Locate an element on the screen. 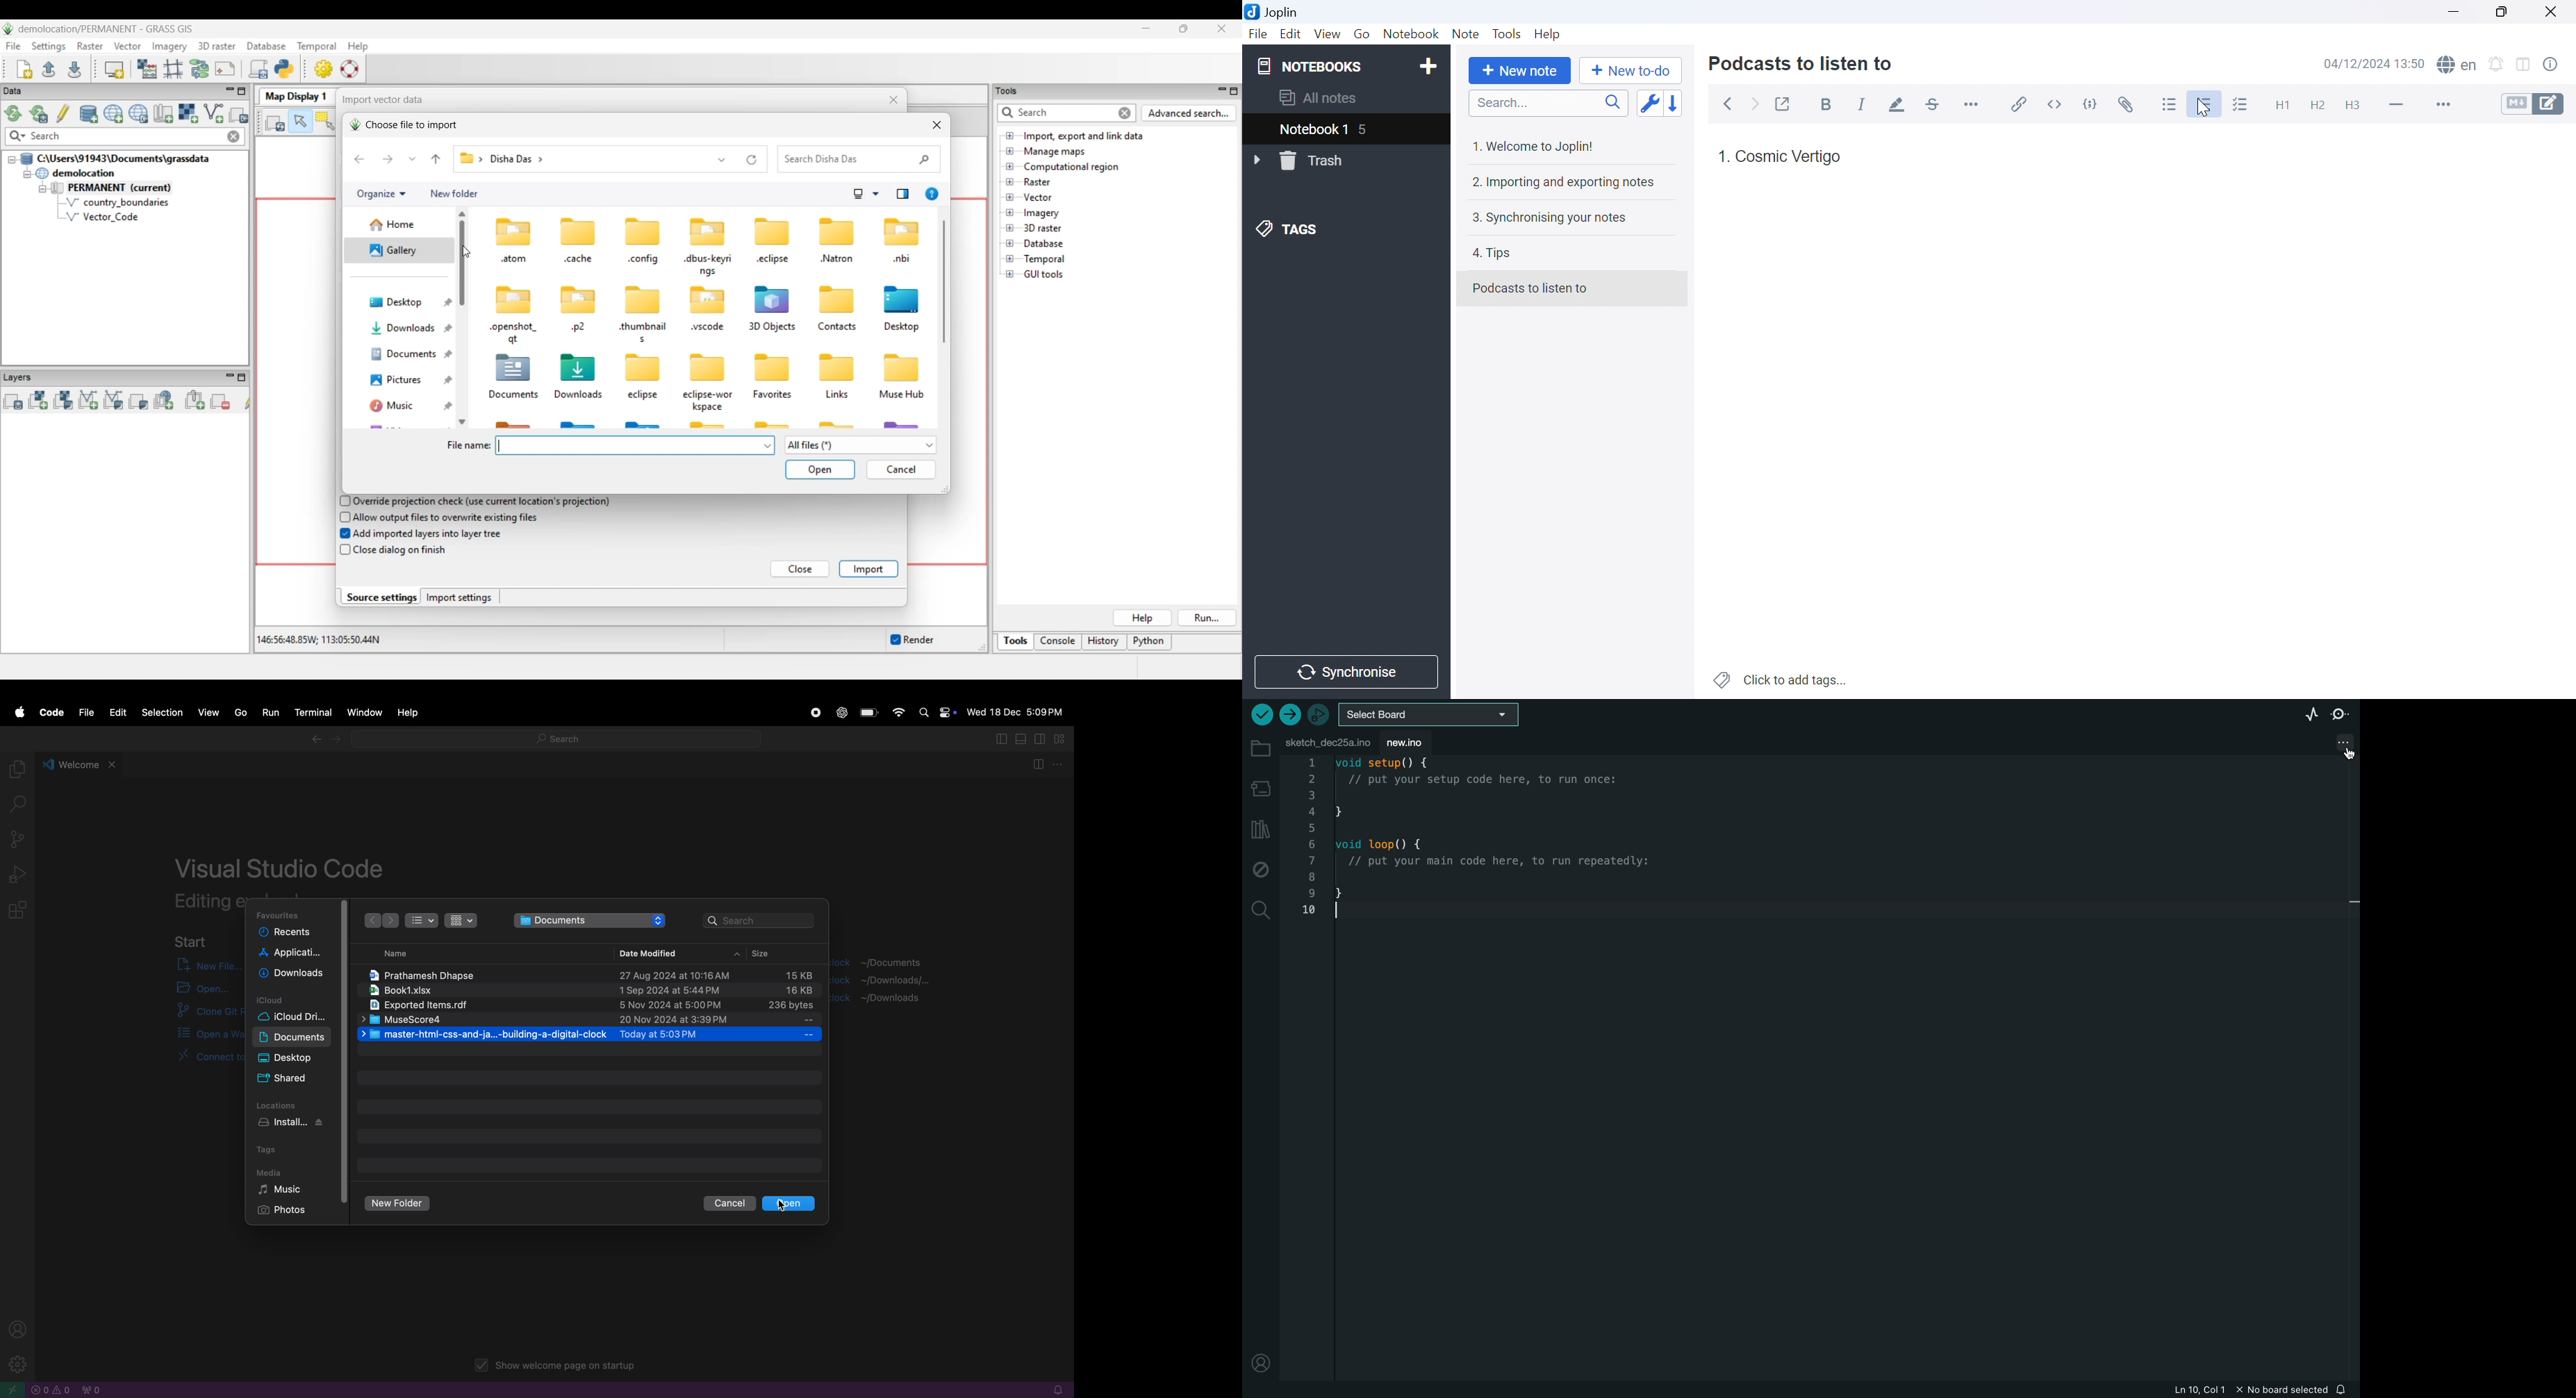 This screenshot has width=2576, height=1400. Heading 1 is located at coordinates (2278, 102).